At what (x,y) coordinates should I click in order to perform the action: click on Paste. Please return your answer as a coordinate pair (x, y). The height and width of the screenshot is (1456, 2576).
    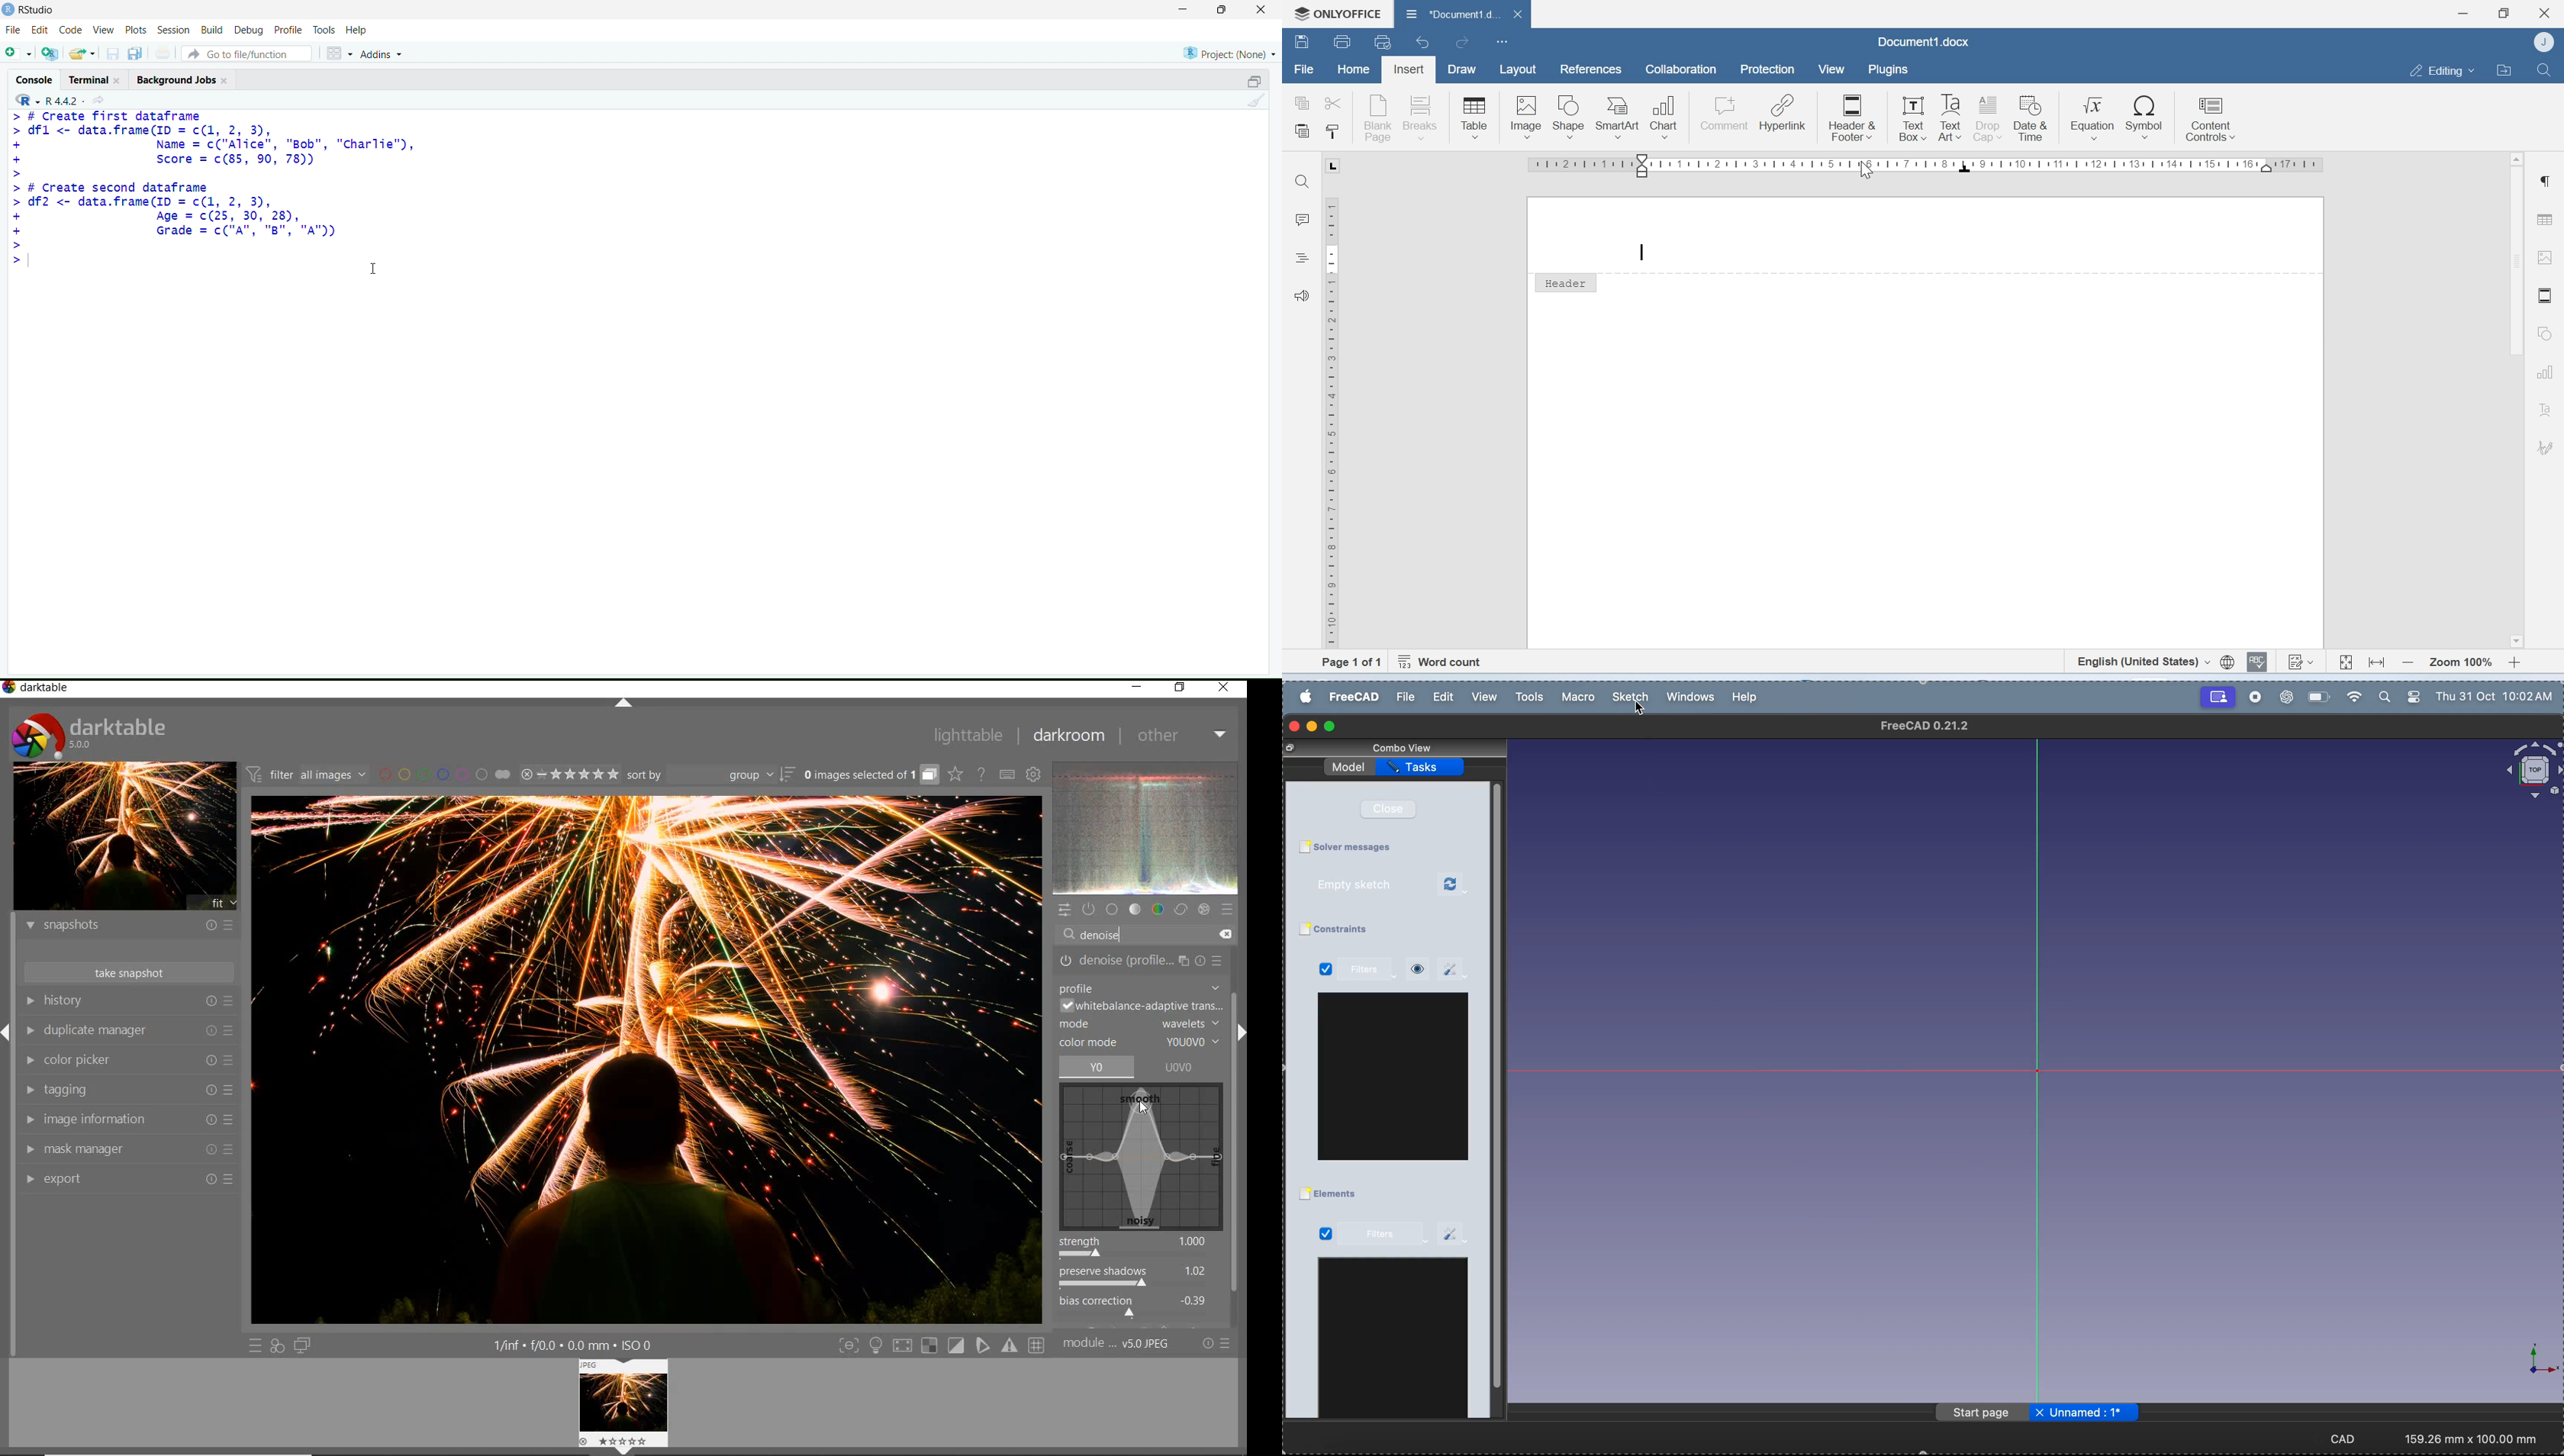
    Looking at the image, I should click on (1303, 132).